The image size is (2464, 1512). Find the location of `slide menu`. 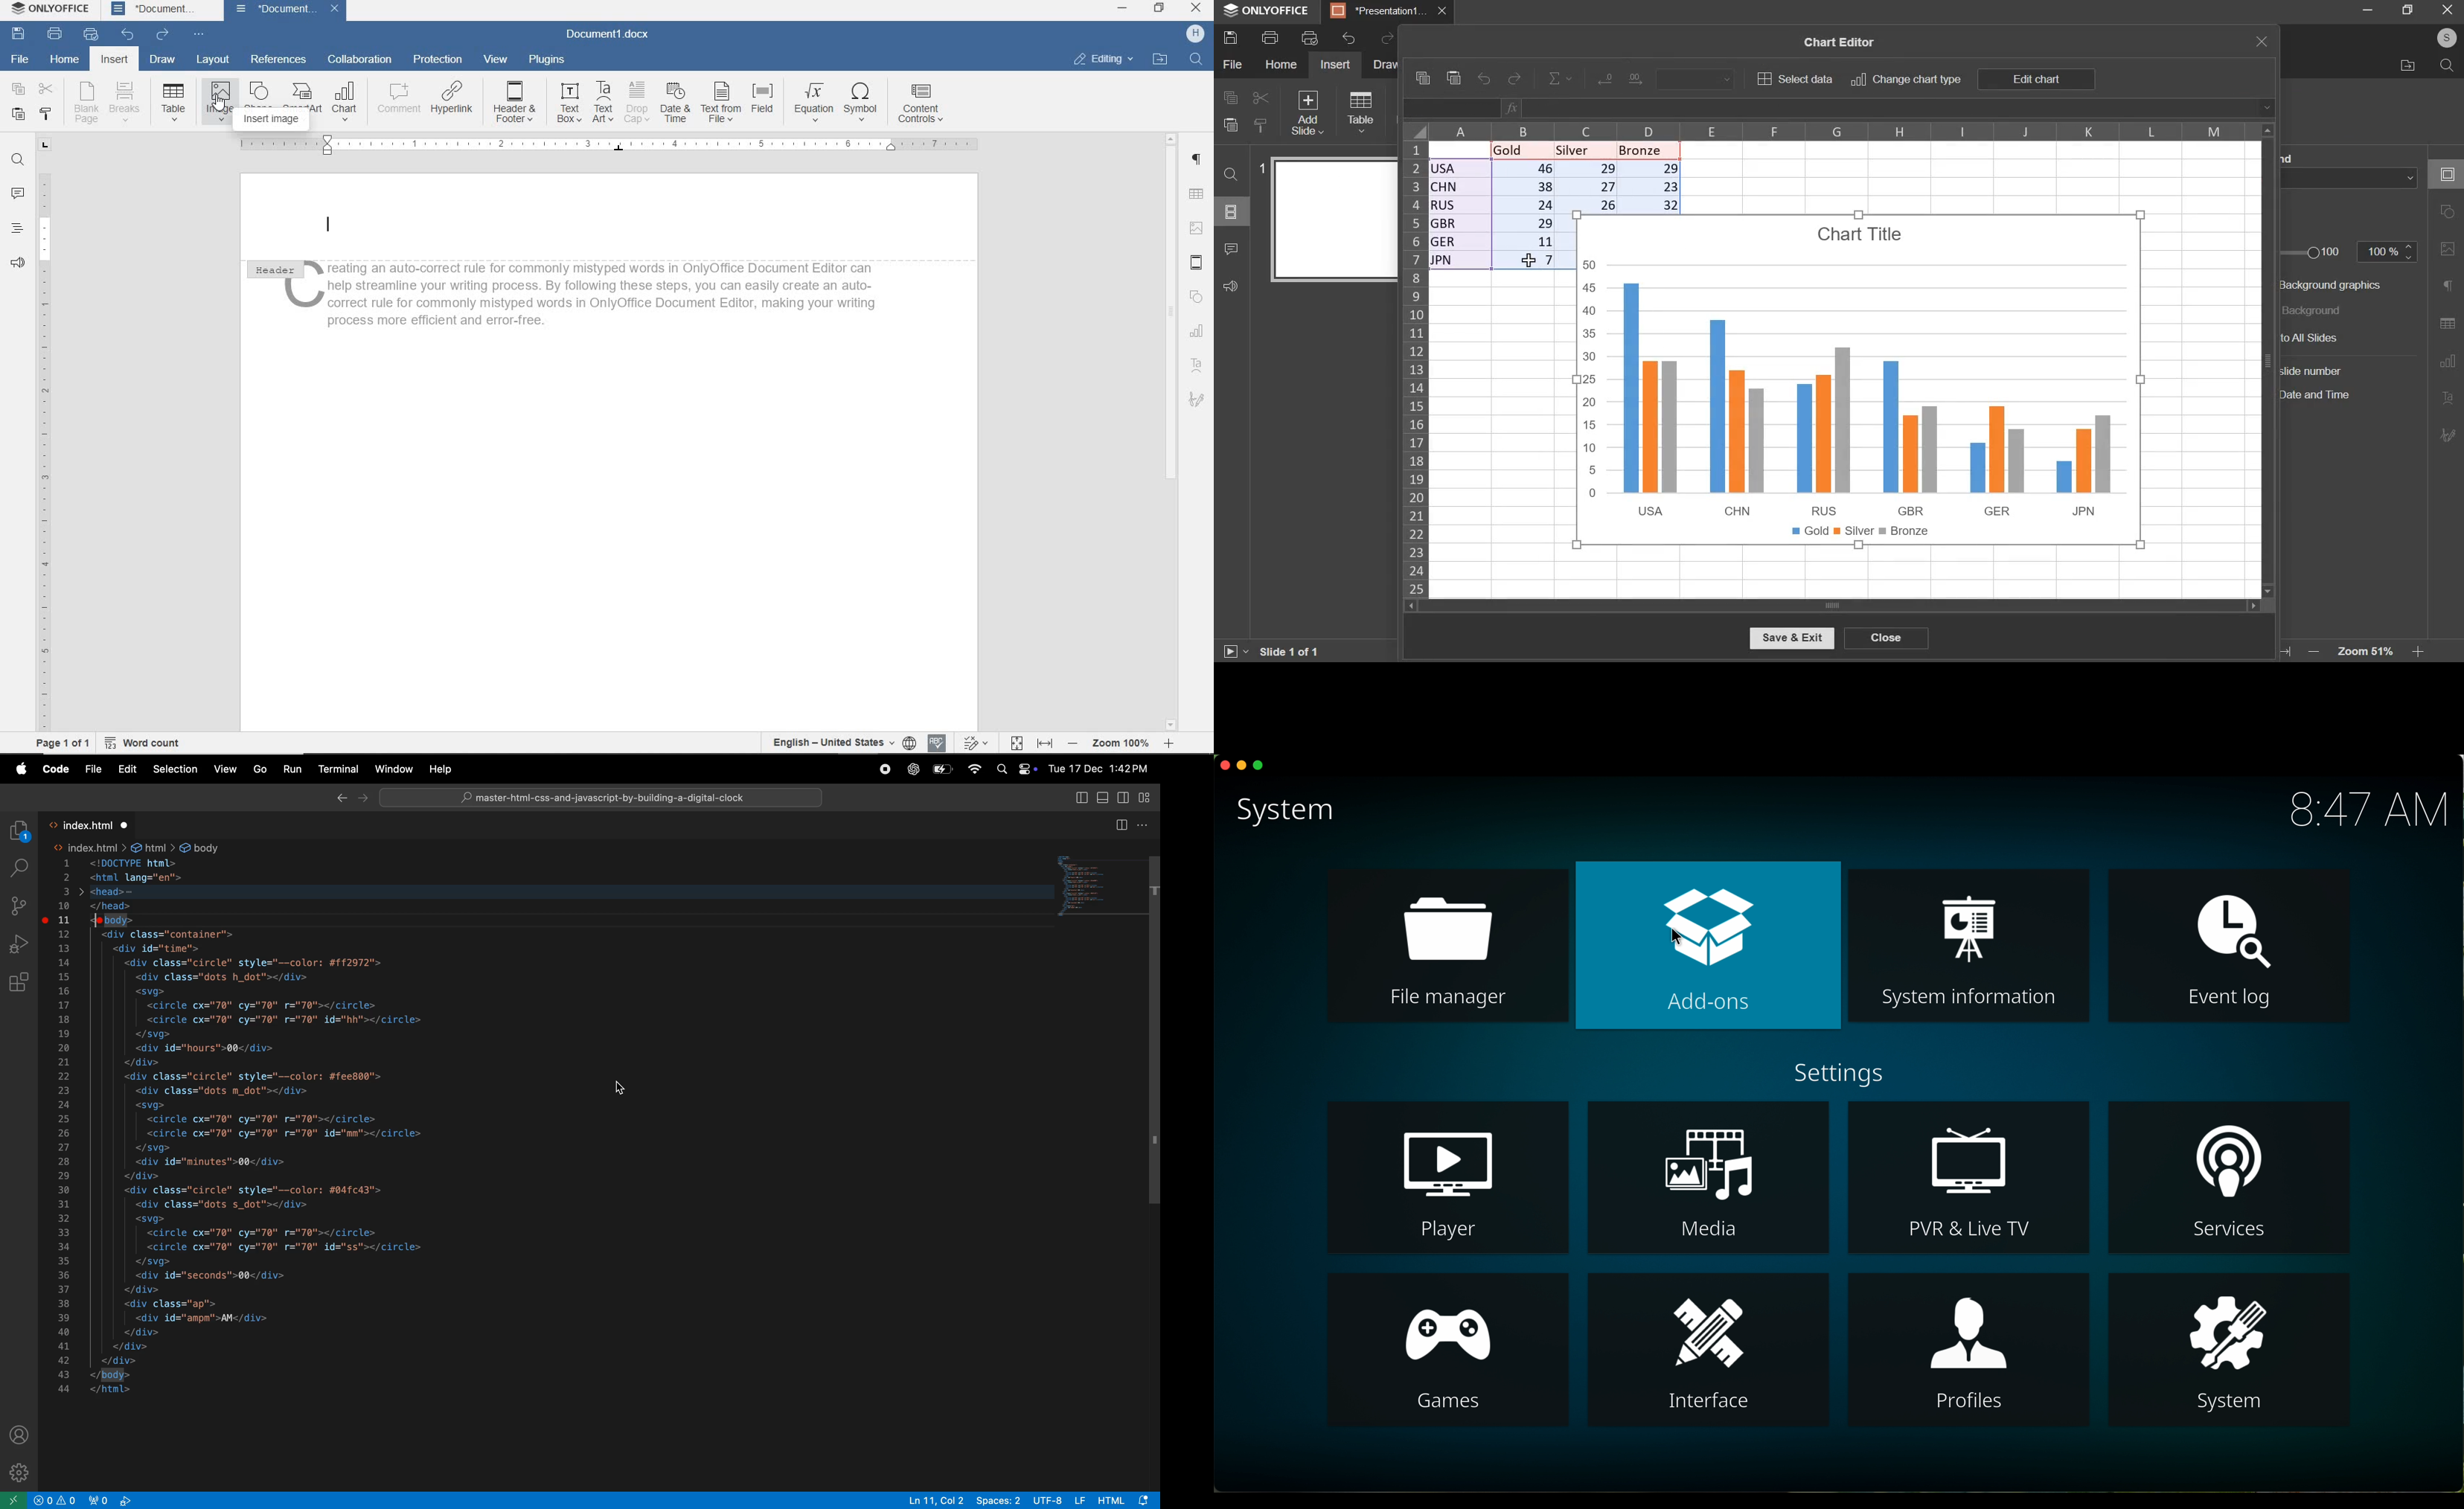

slide menu is located at coordinates (1230, 212).